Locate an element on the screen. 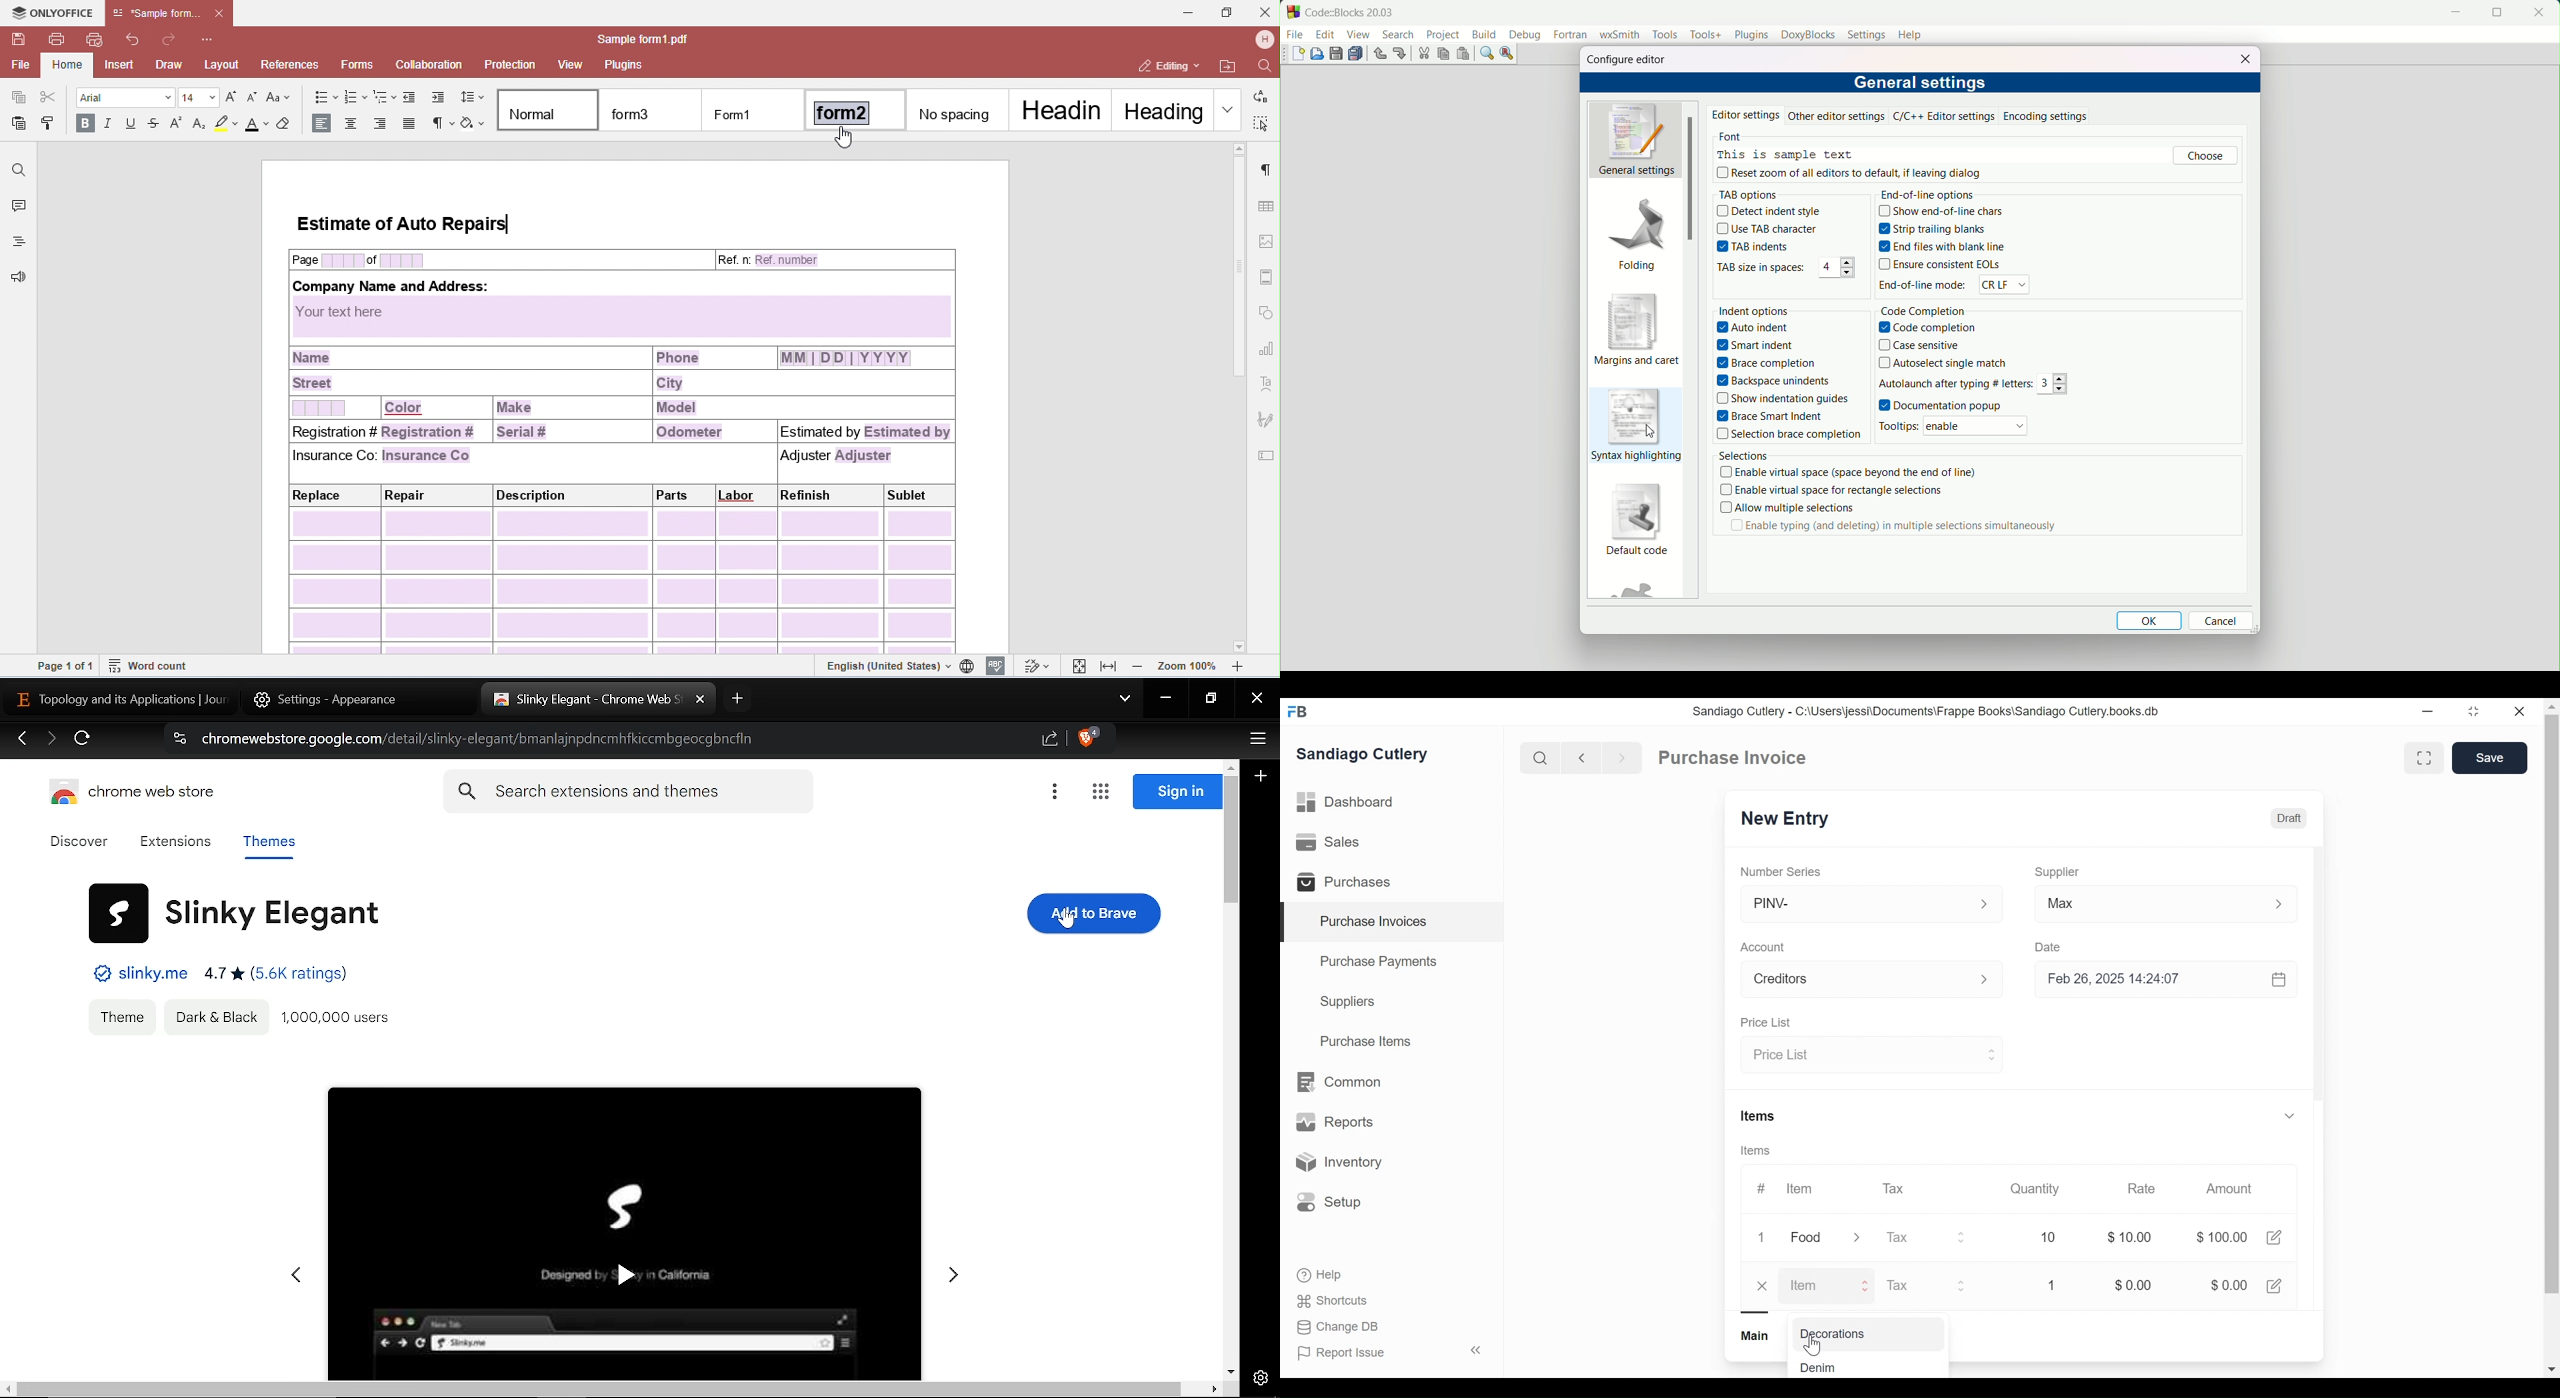 The width and height of the screenshot is (2576, 1400). Items is located at coordinates (1756, 1117).